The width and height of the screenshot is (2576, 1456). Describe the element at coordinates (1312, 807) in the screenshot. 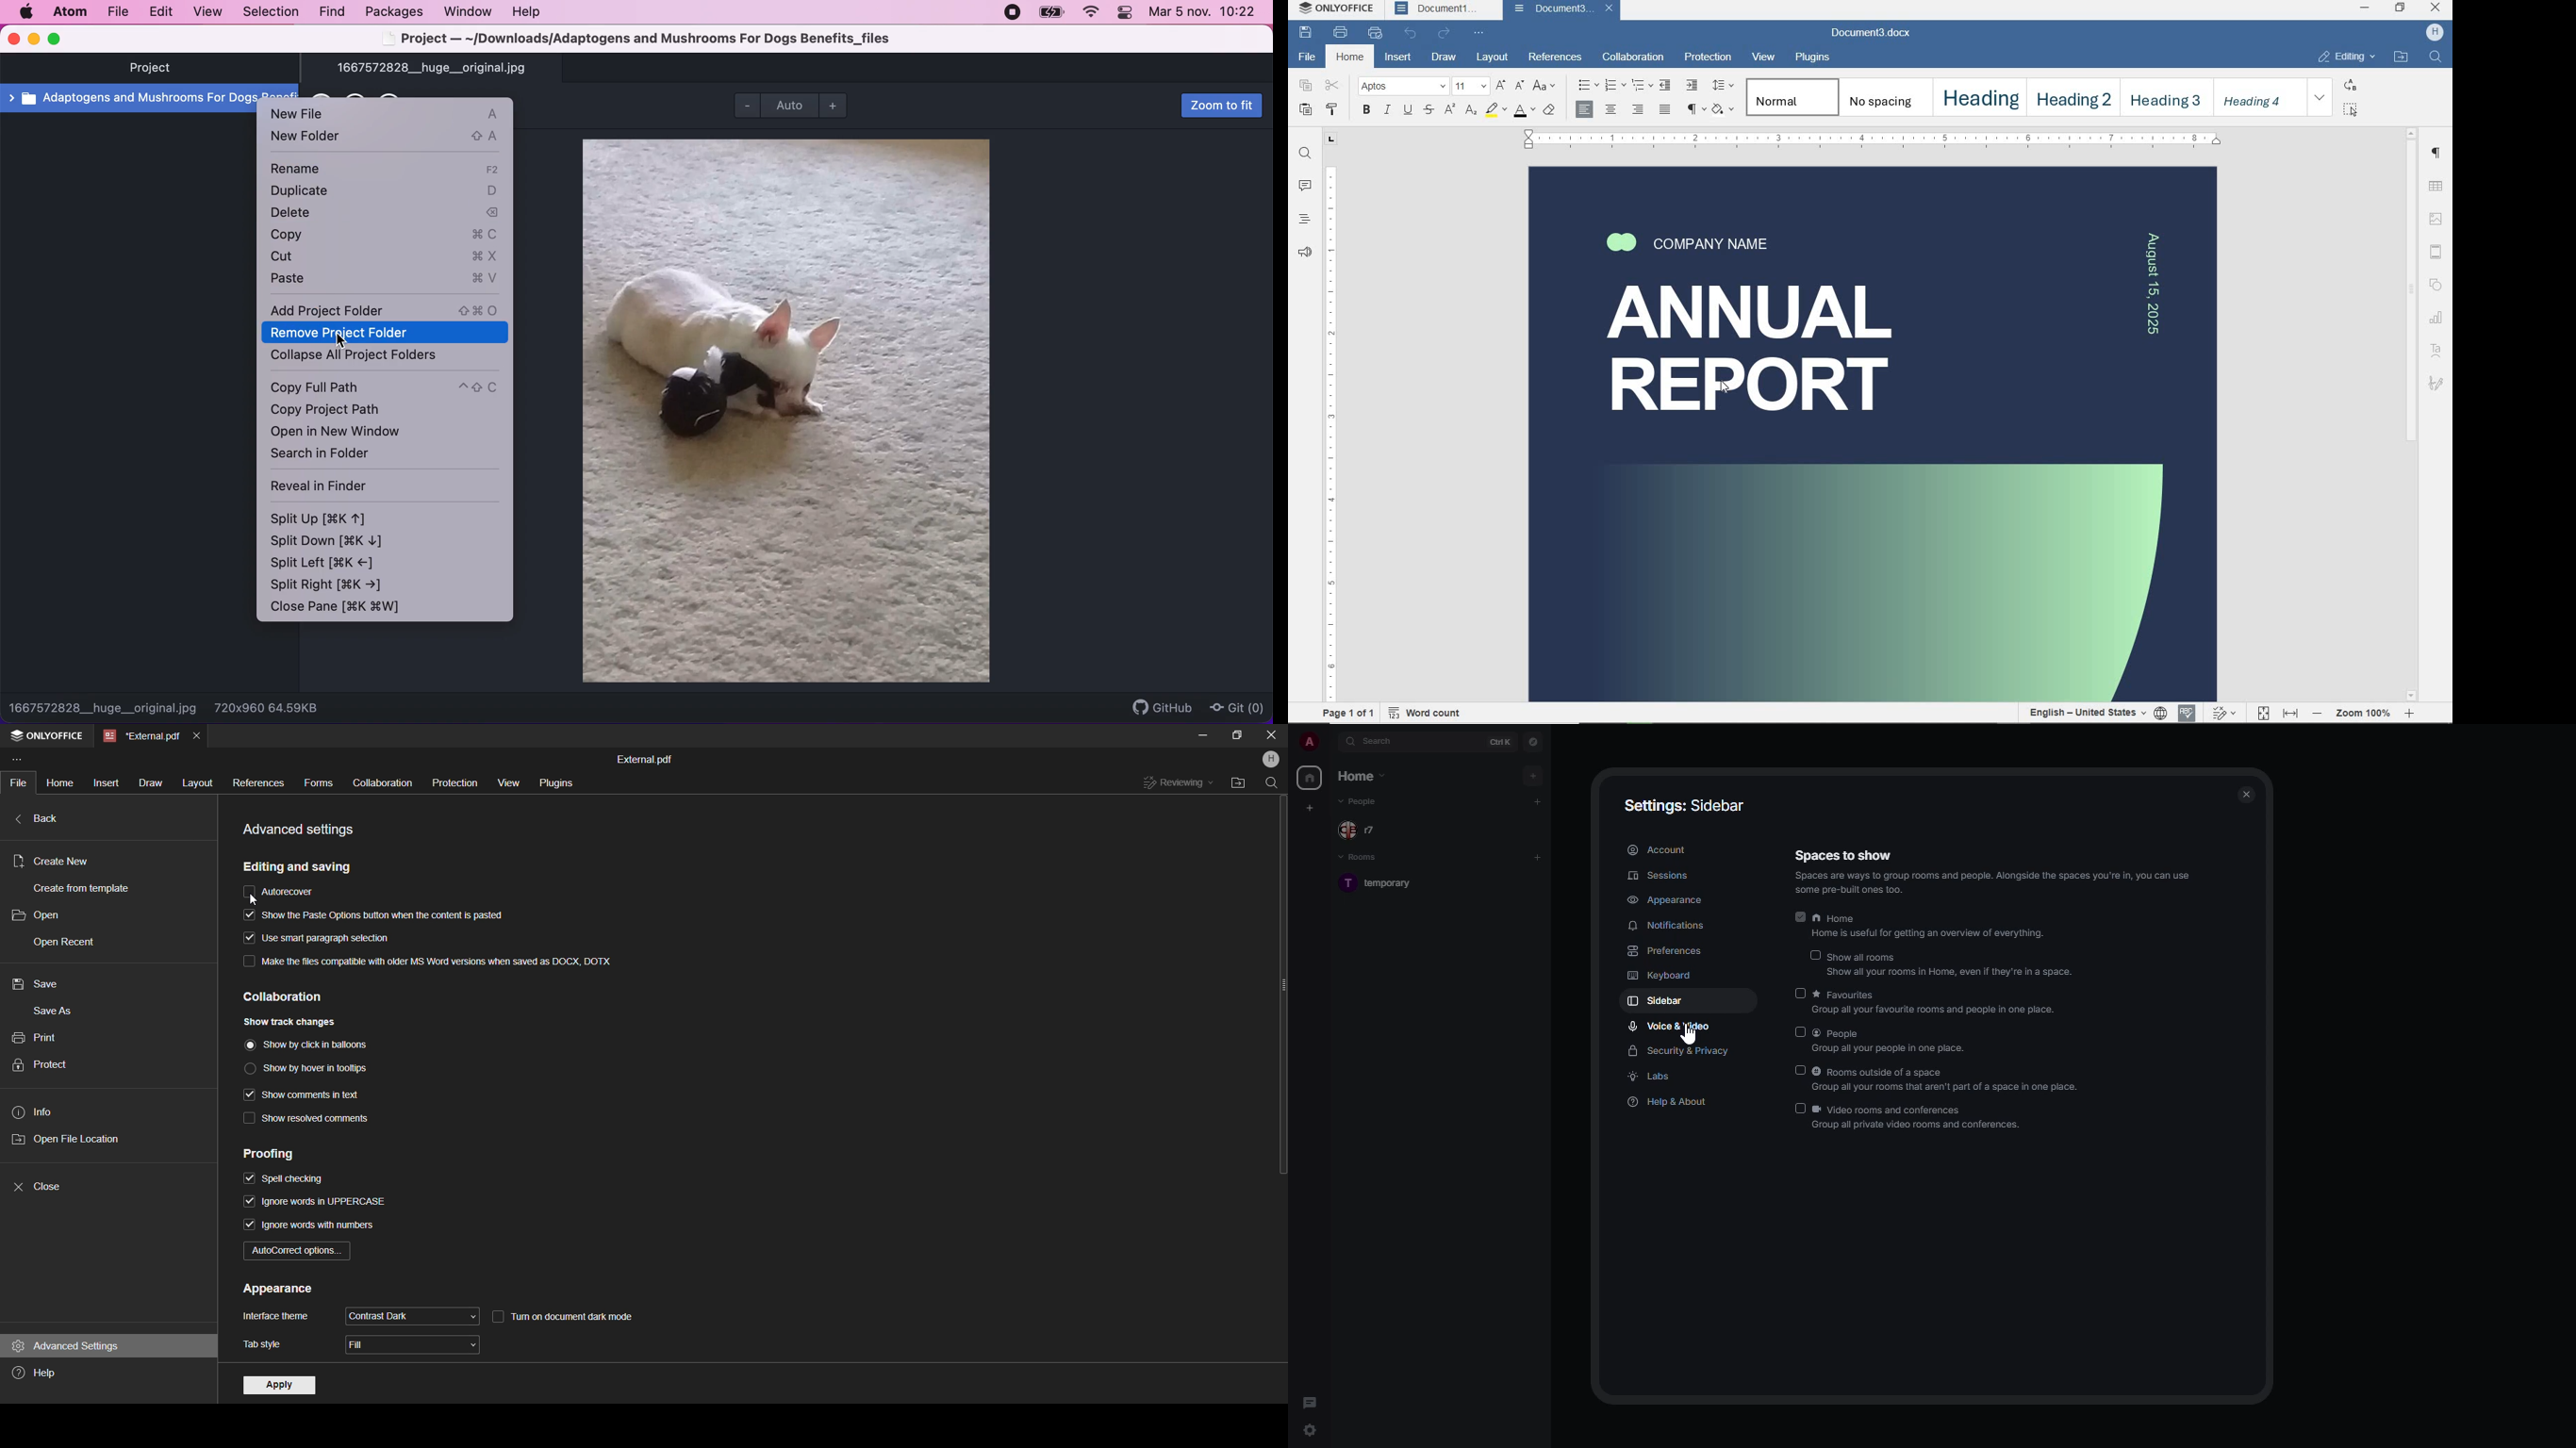

I see `create new space` at that location.